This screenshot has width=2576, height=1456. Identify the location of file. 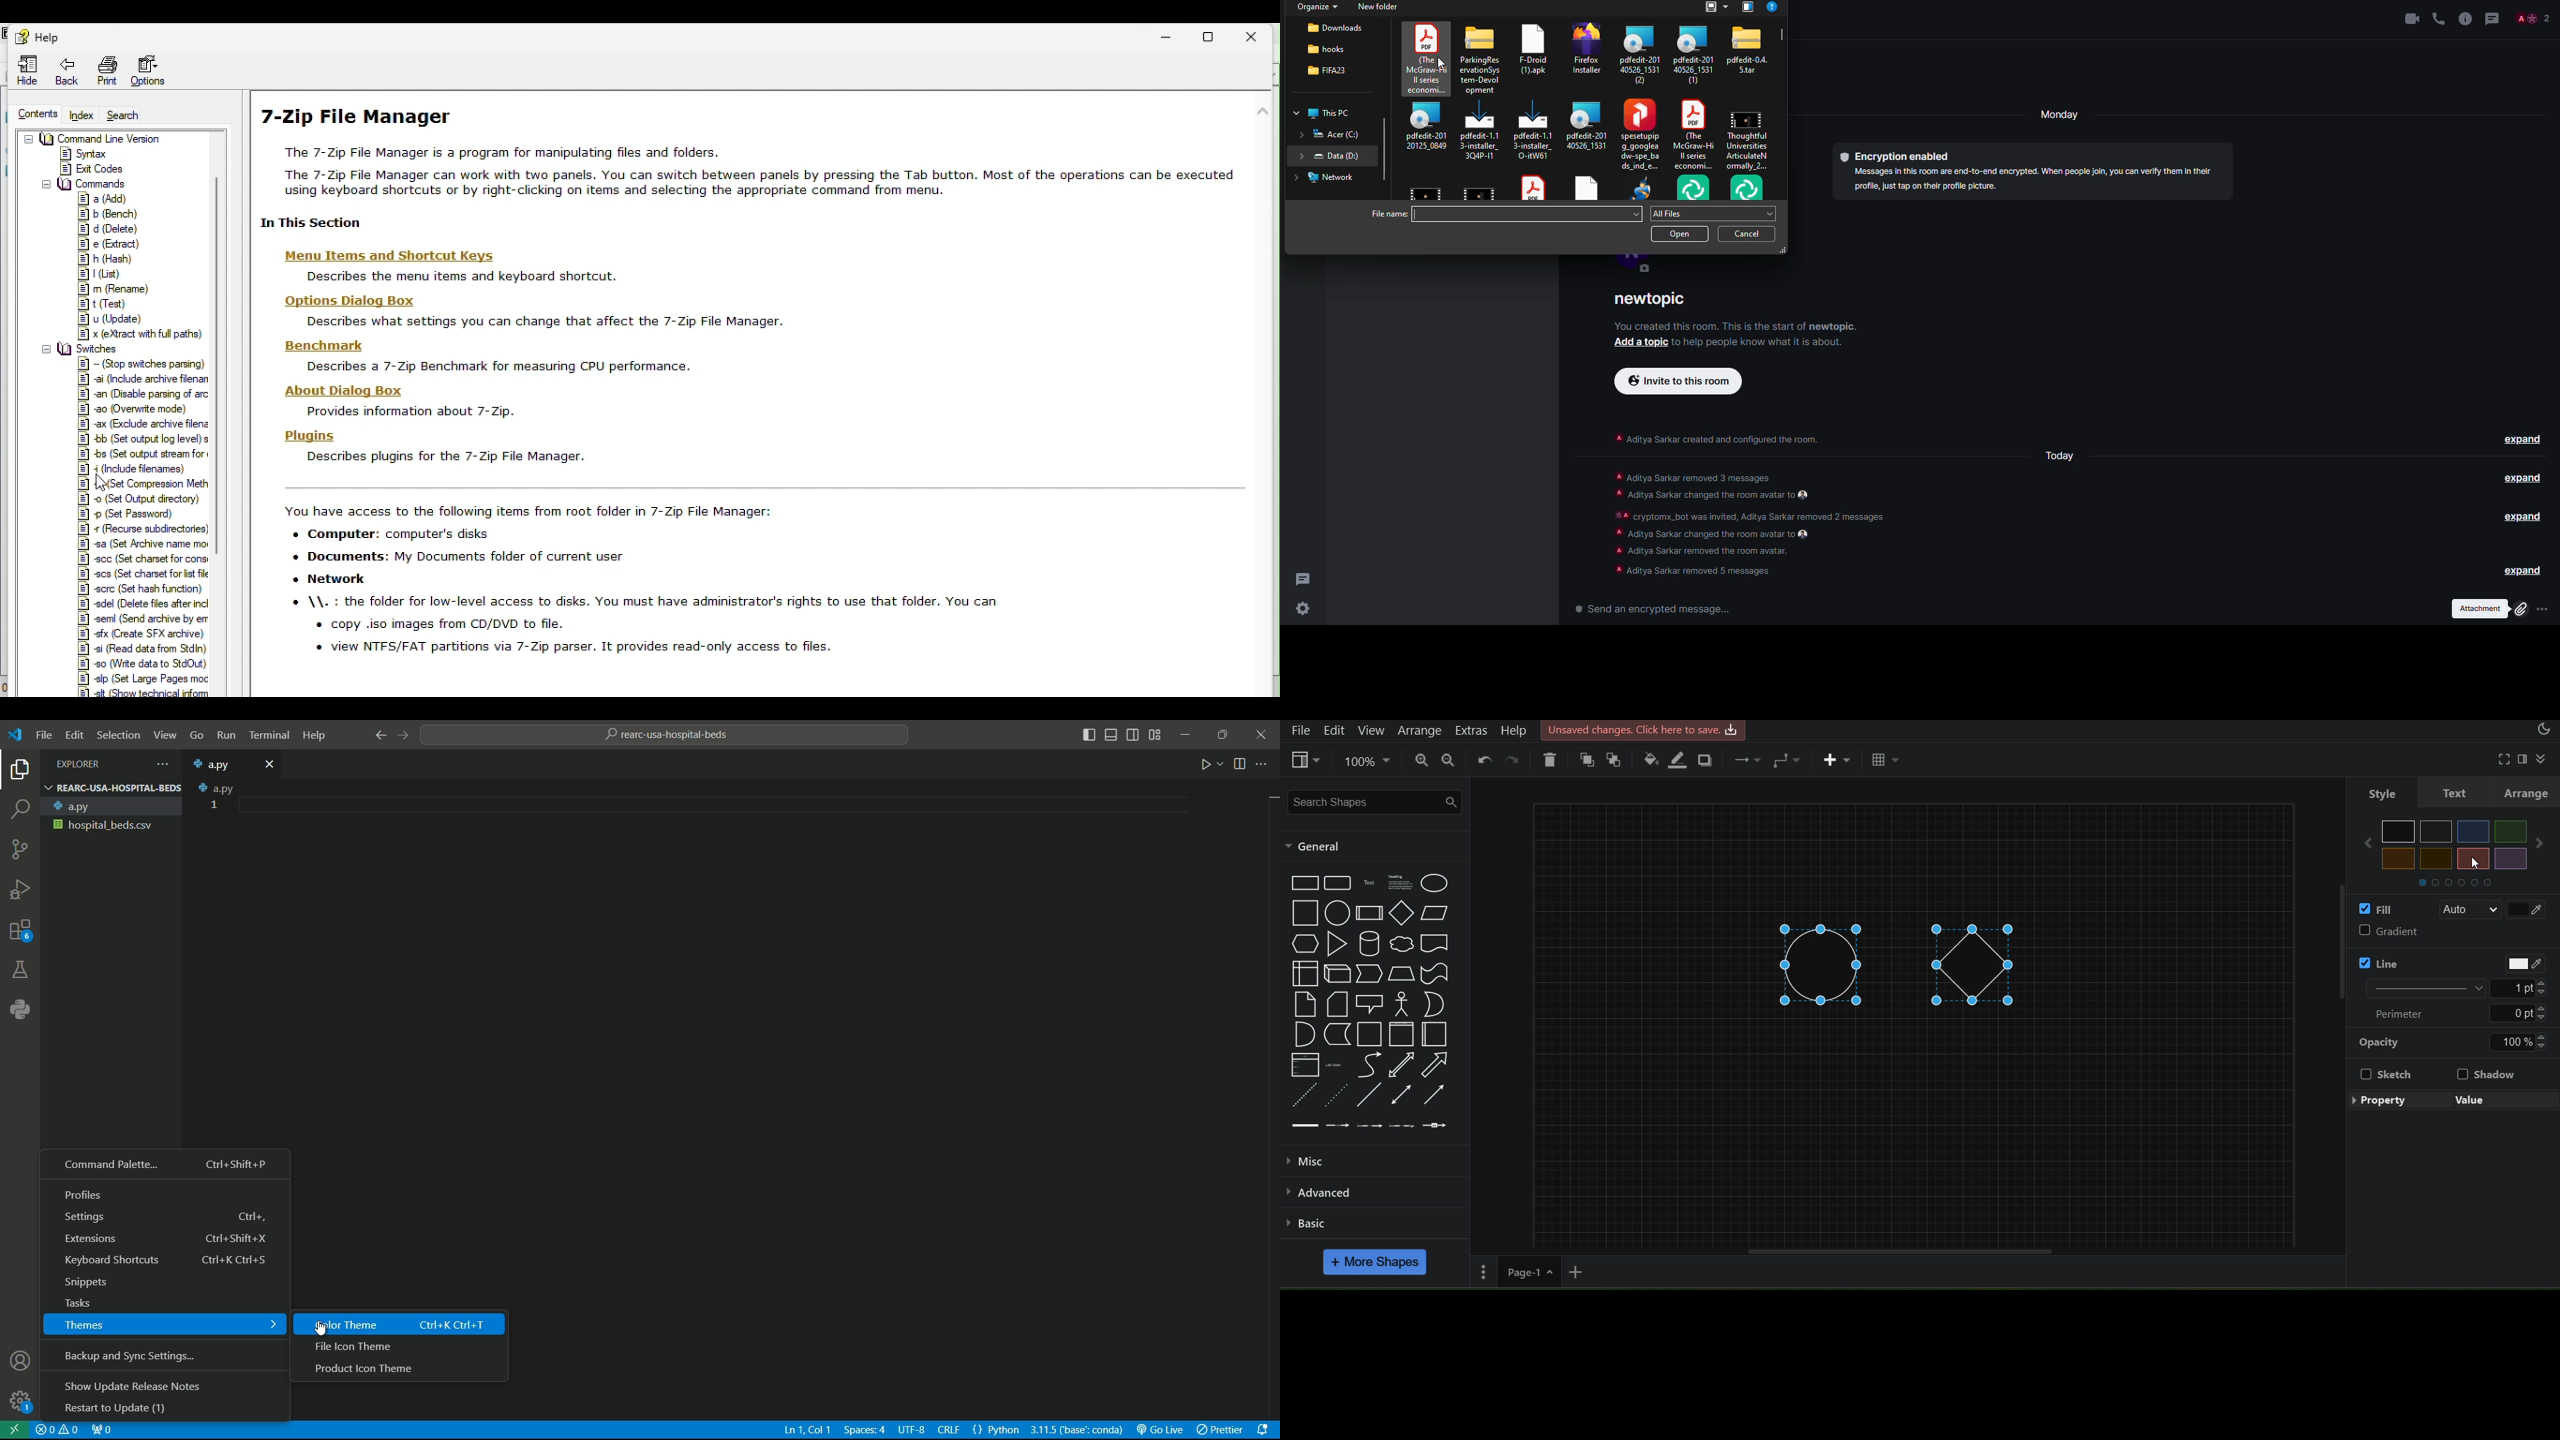
(1698, 133).